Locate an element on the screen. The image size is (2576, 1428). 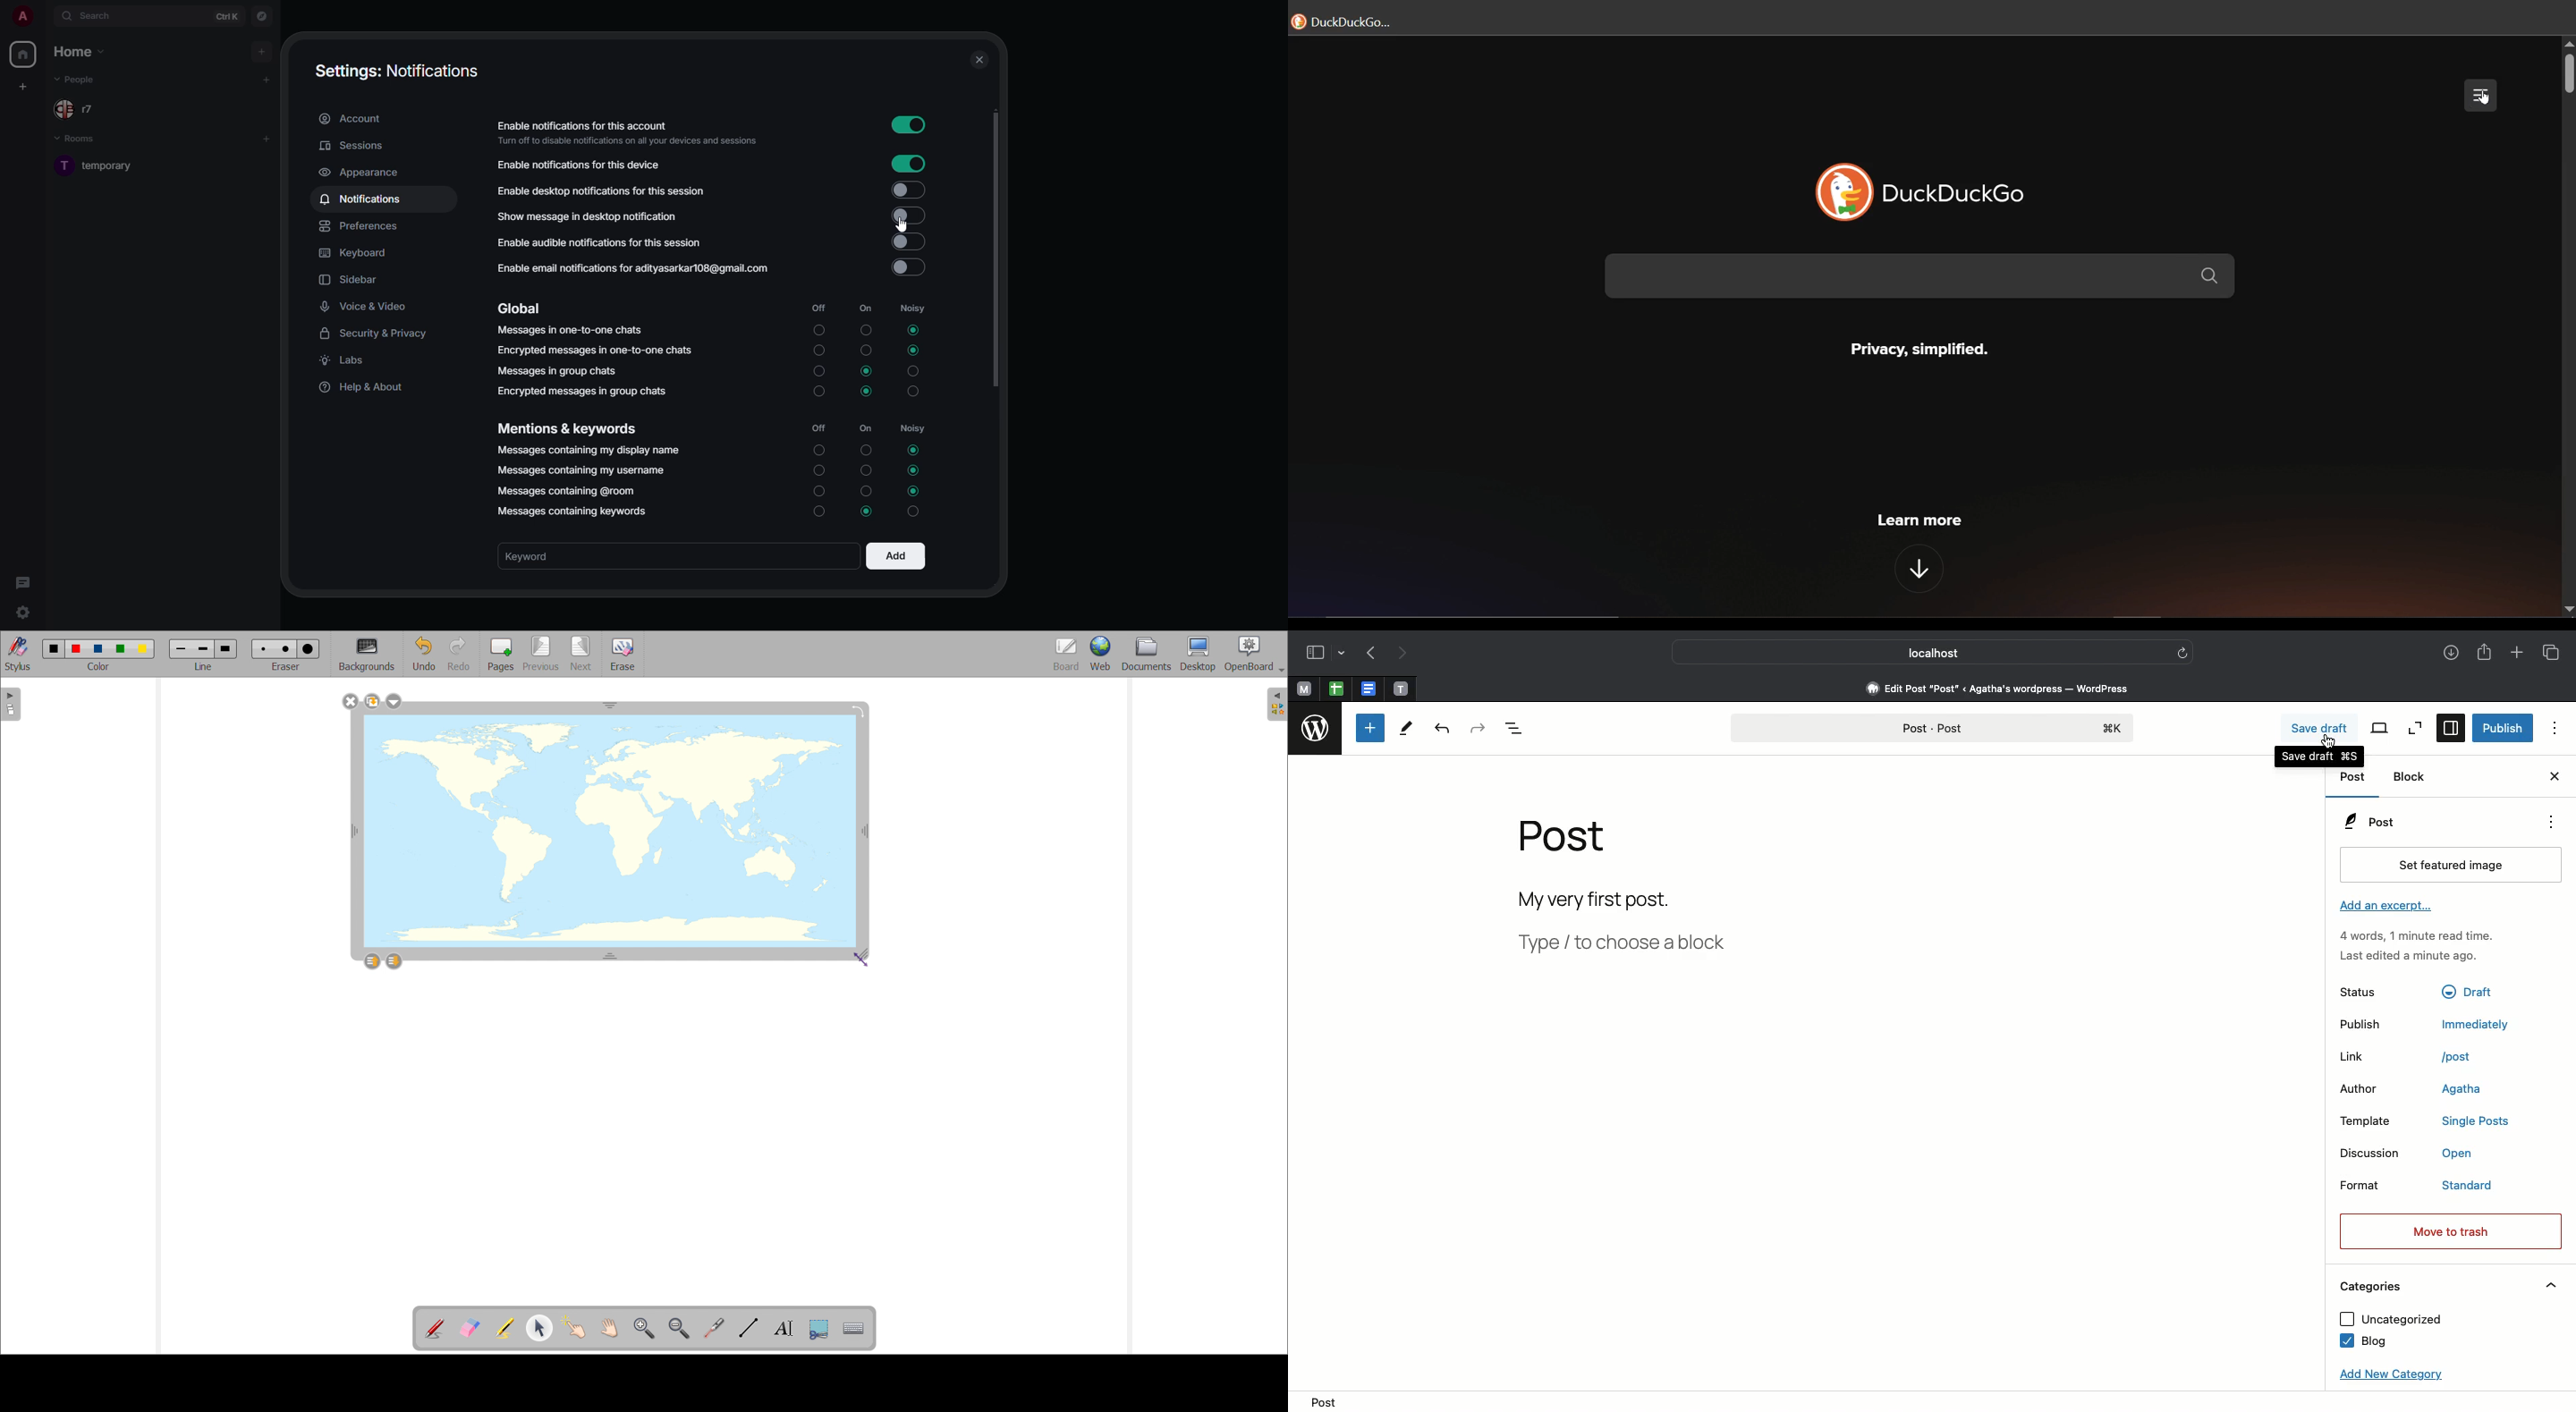
Uncategorized is located at coordinates (2390, 1320).